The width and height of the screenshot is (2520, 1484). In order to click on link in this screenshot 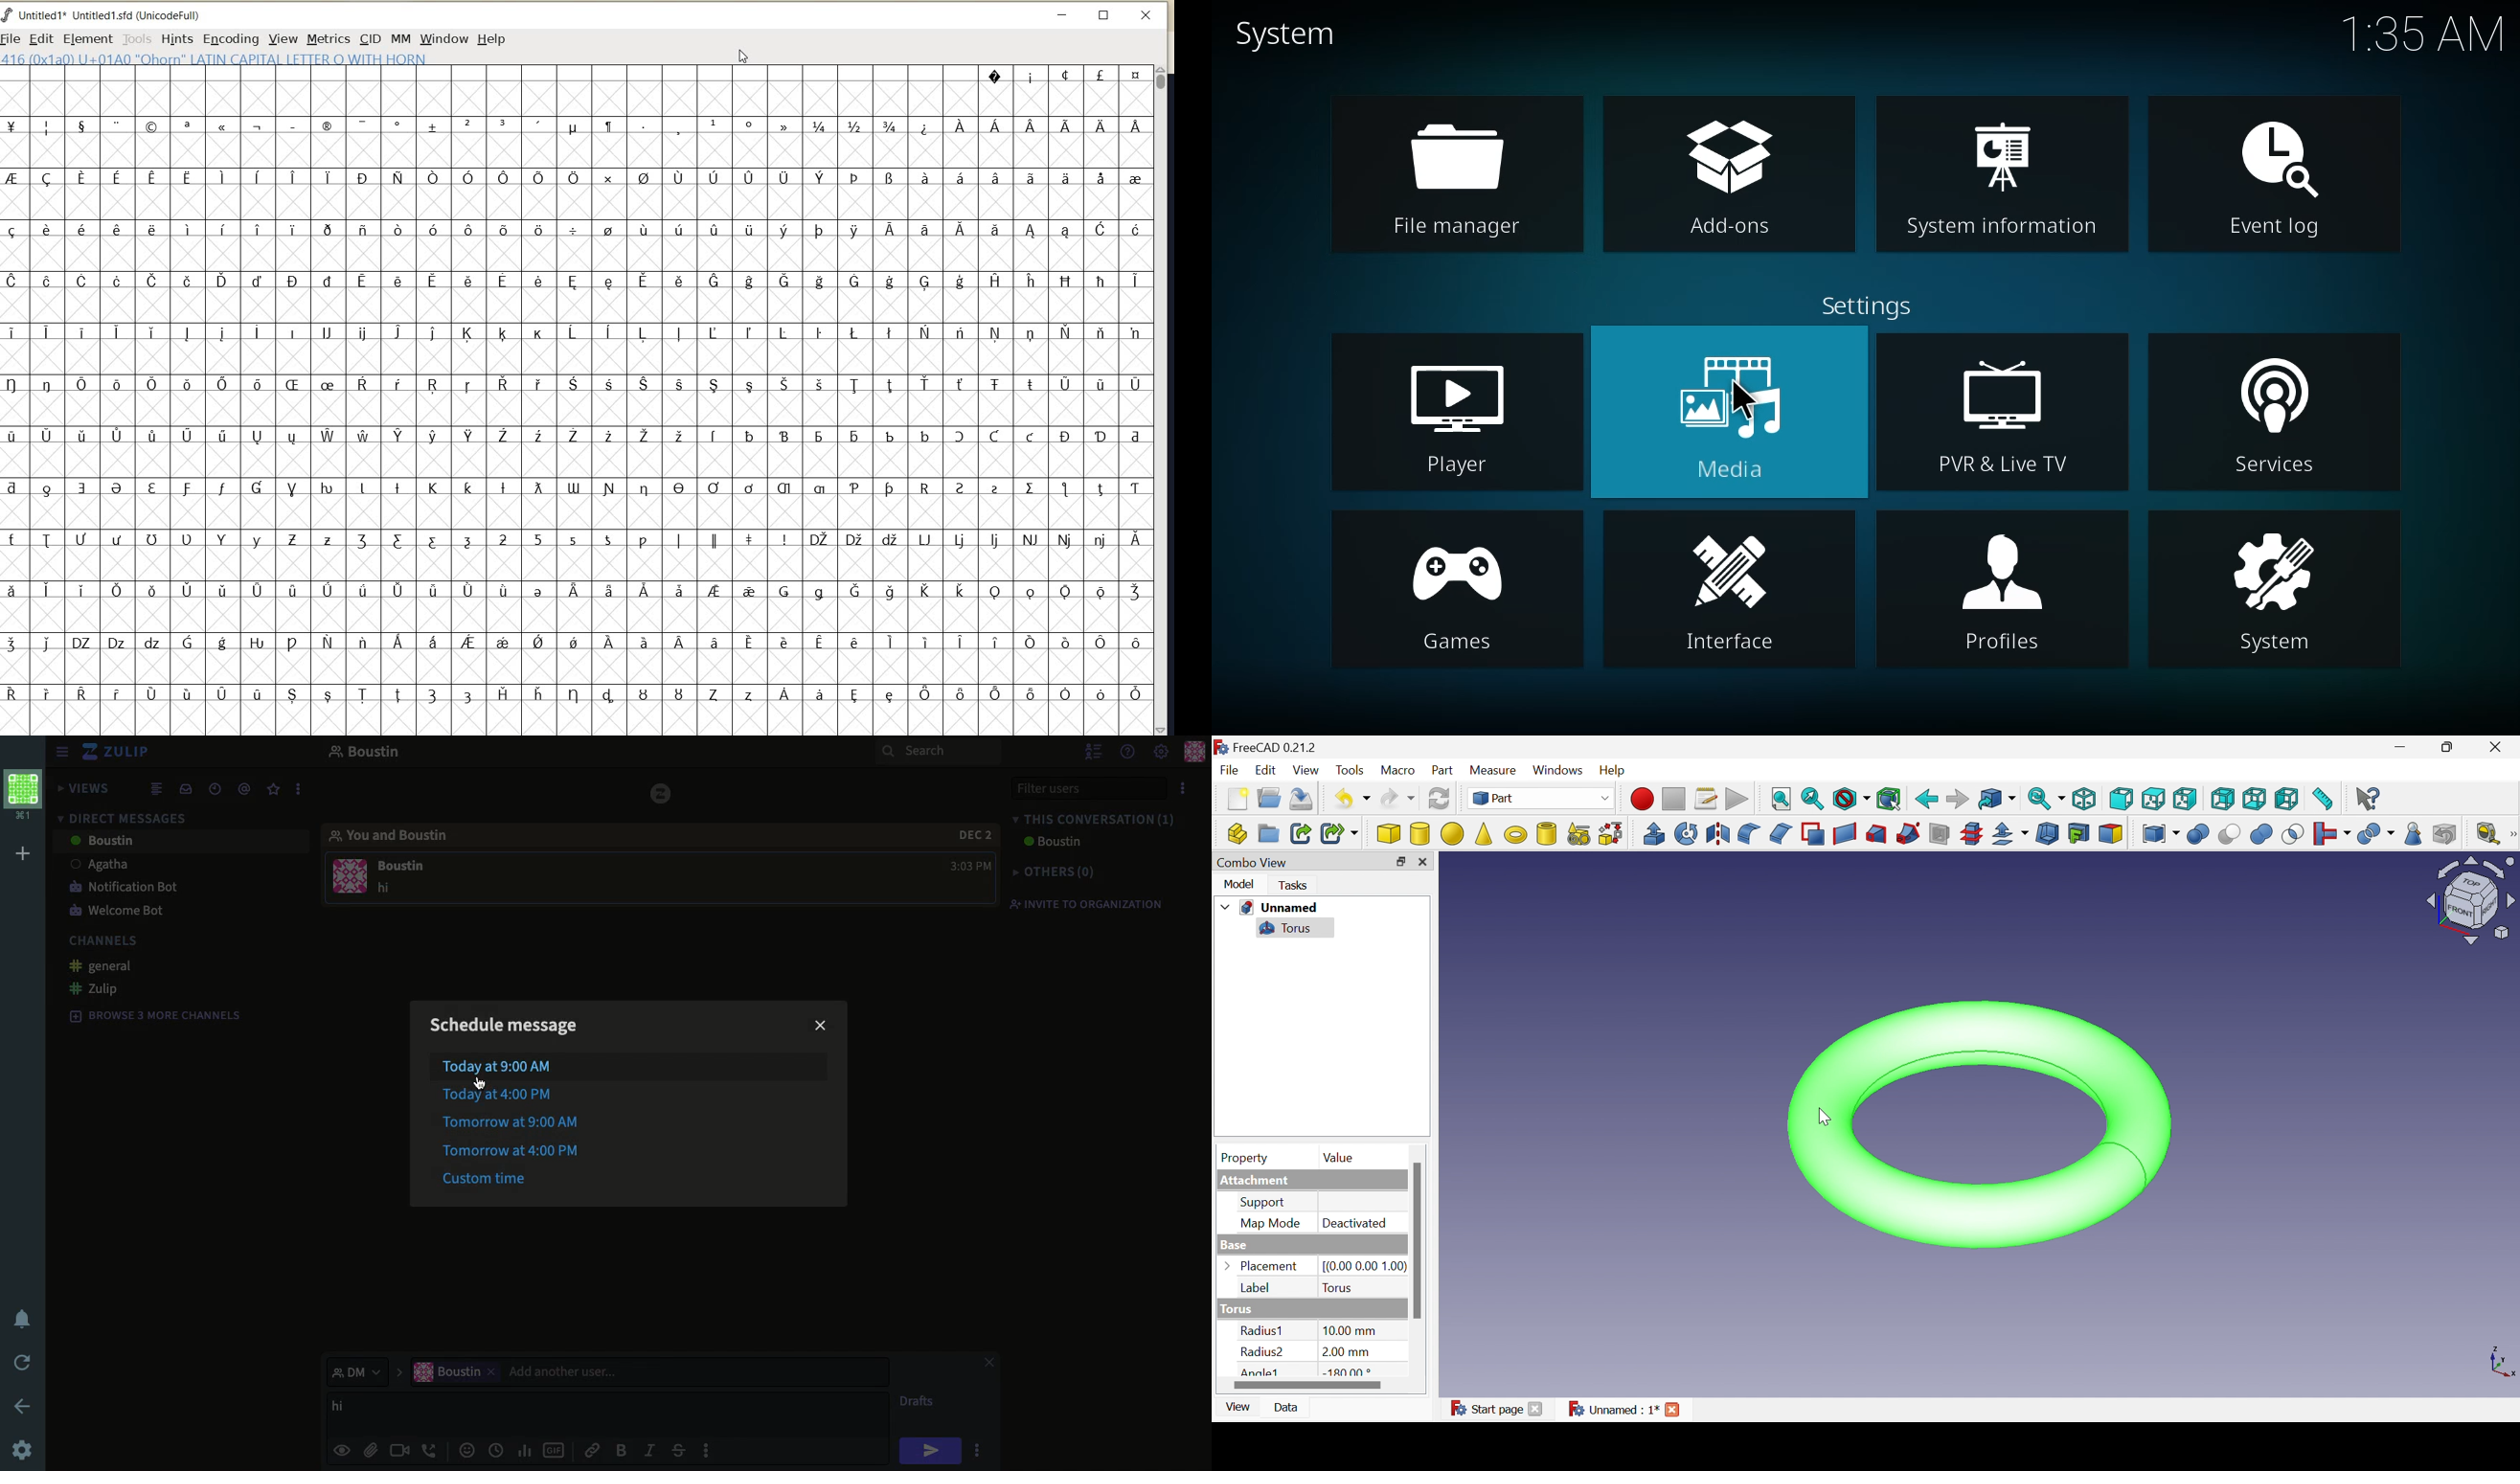, I will do `click(594, 1449)`.